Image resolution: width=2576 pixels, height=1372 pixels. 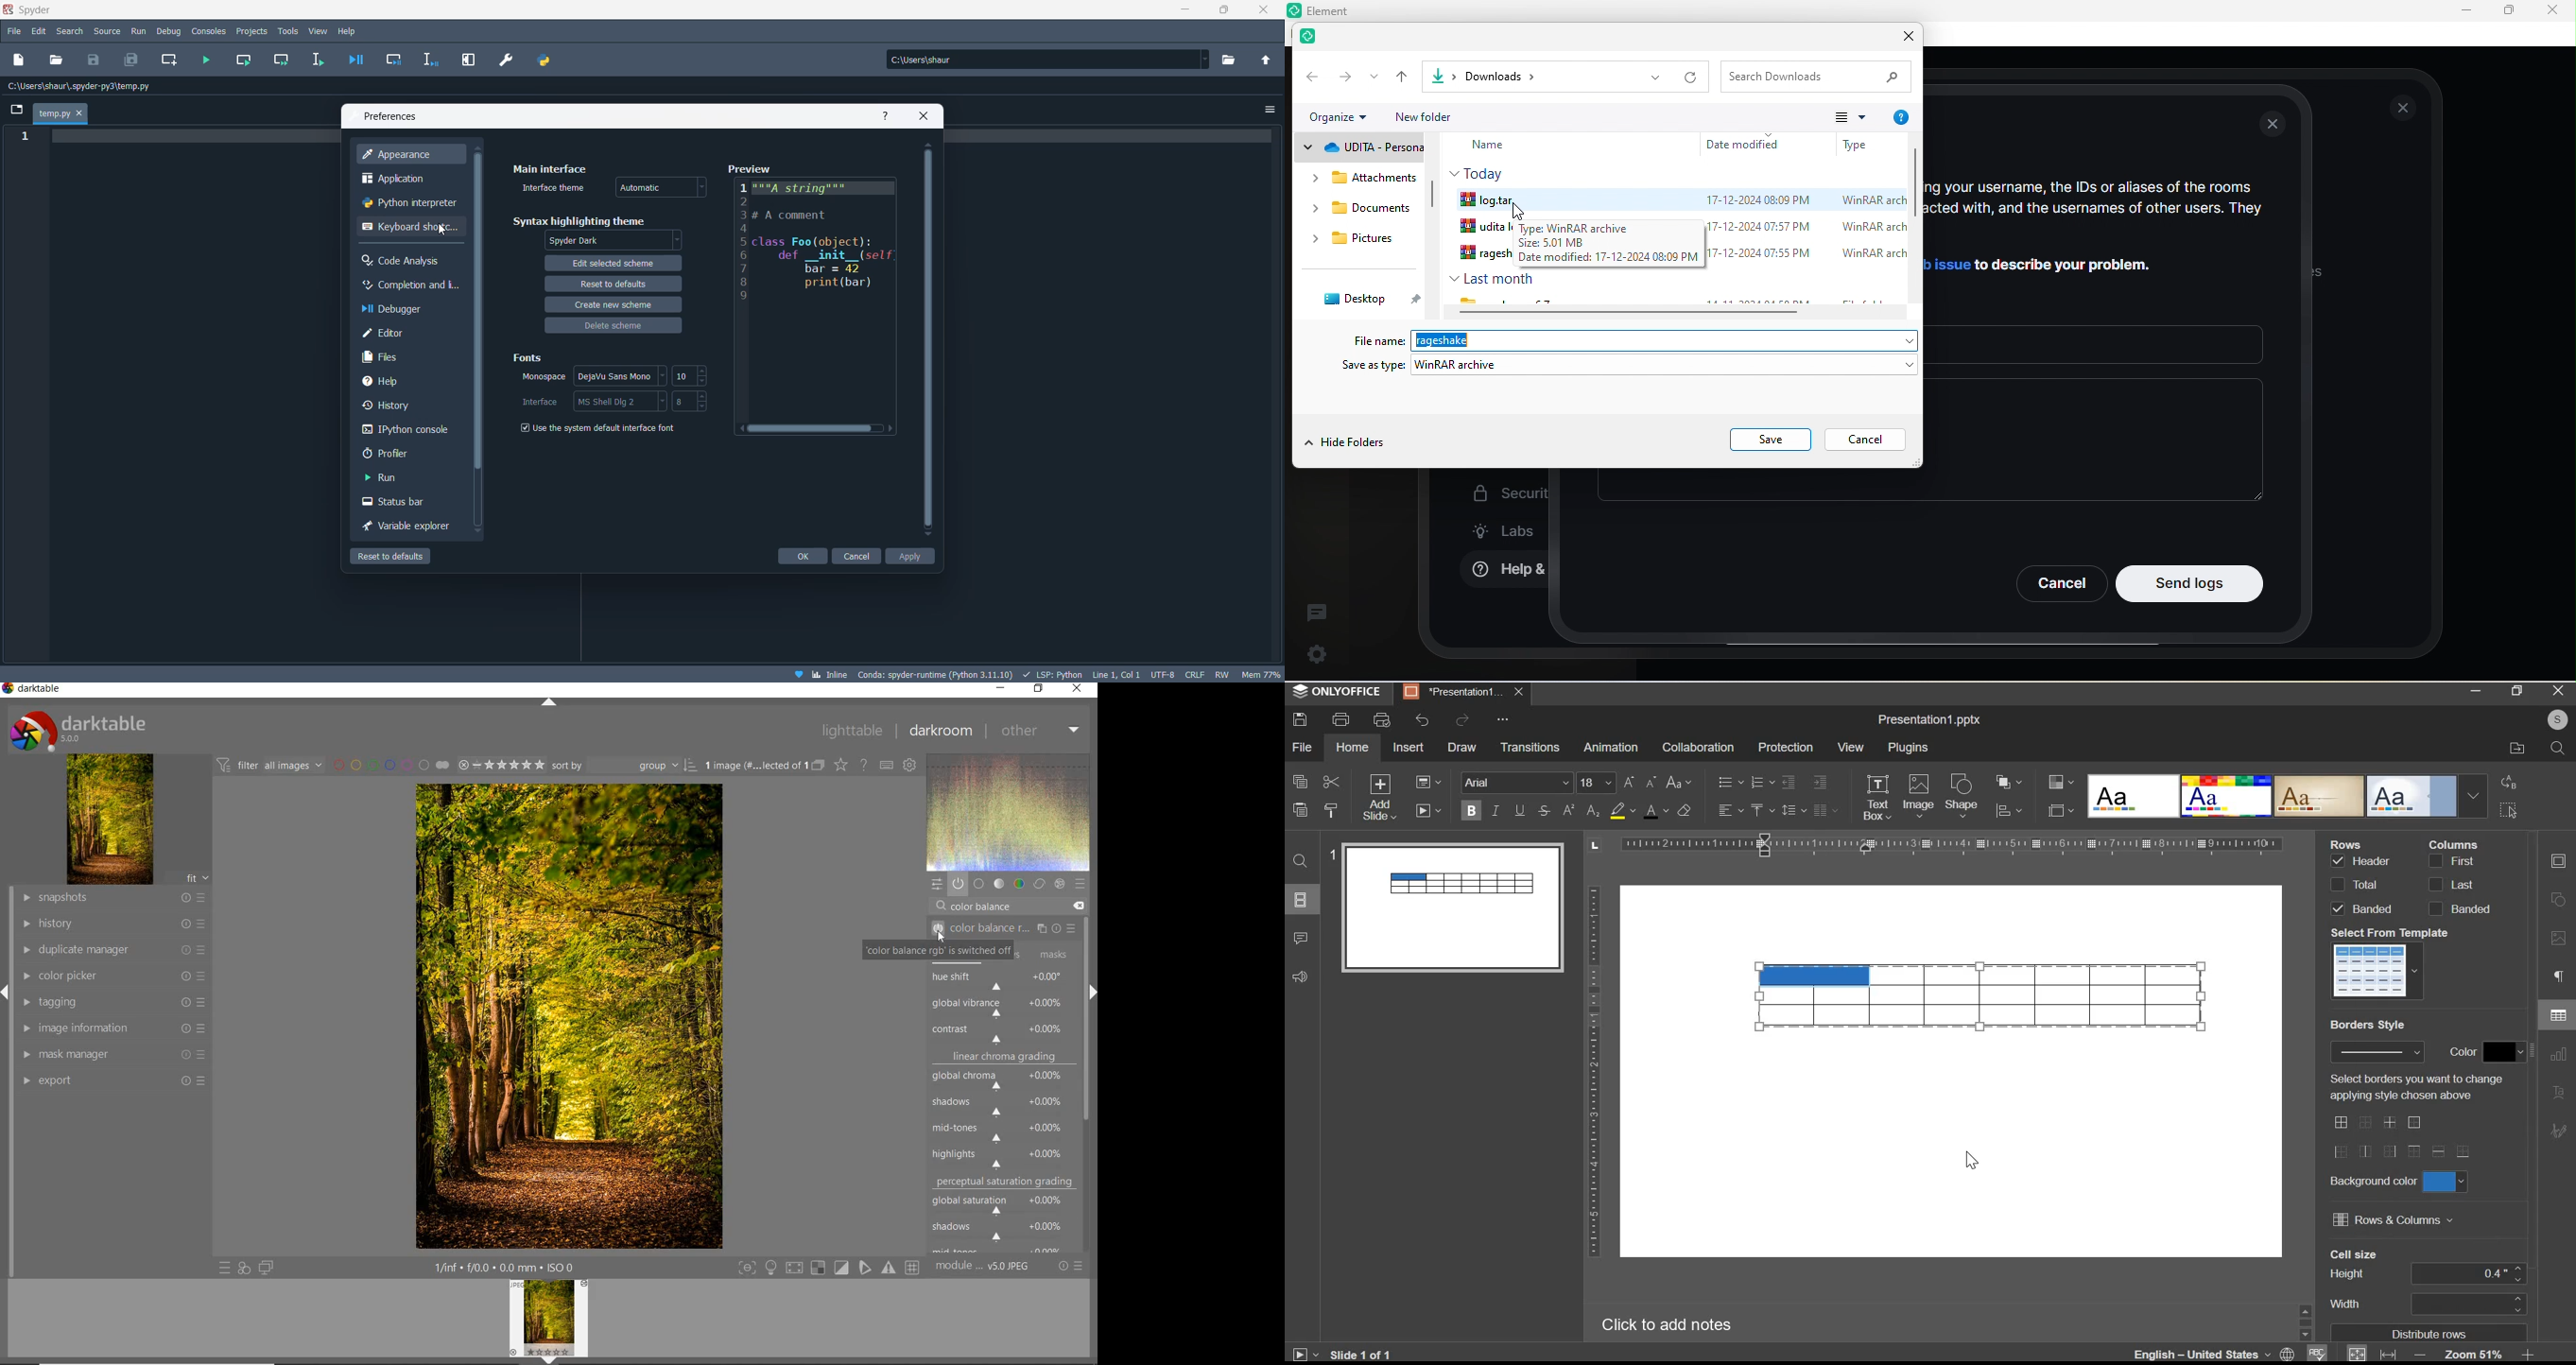 What do you see at coordinates (393, 480) in the screenshot?
I see `run` at bounding box center [393, 480].